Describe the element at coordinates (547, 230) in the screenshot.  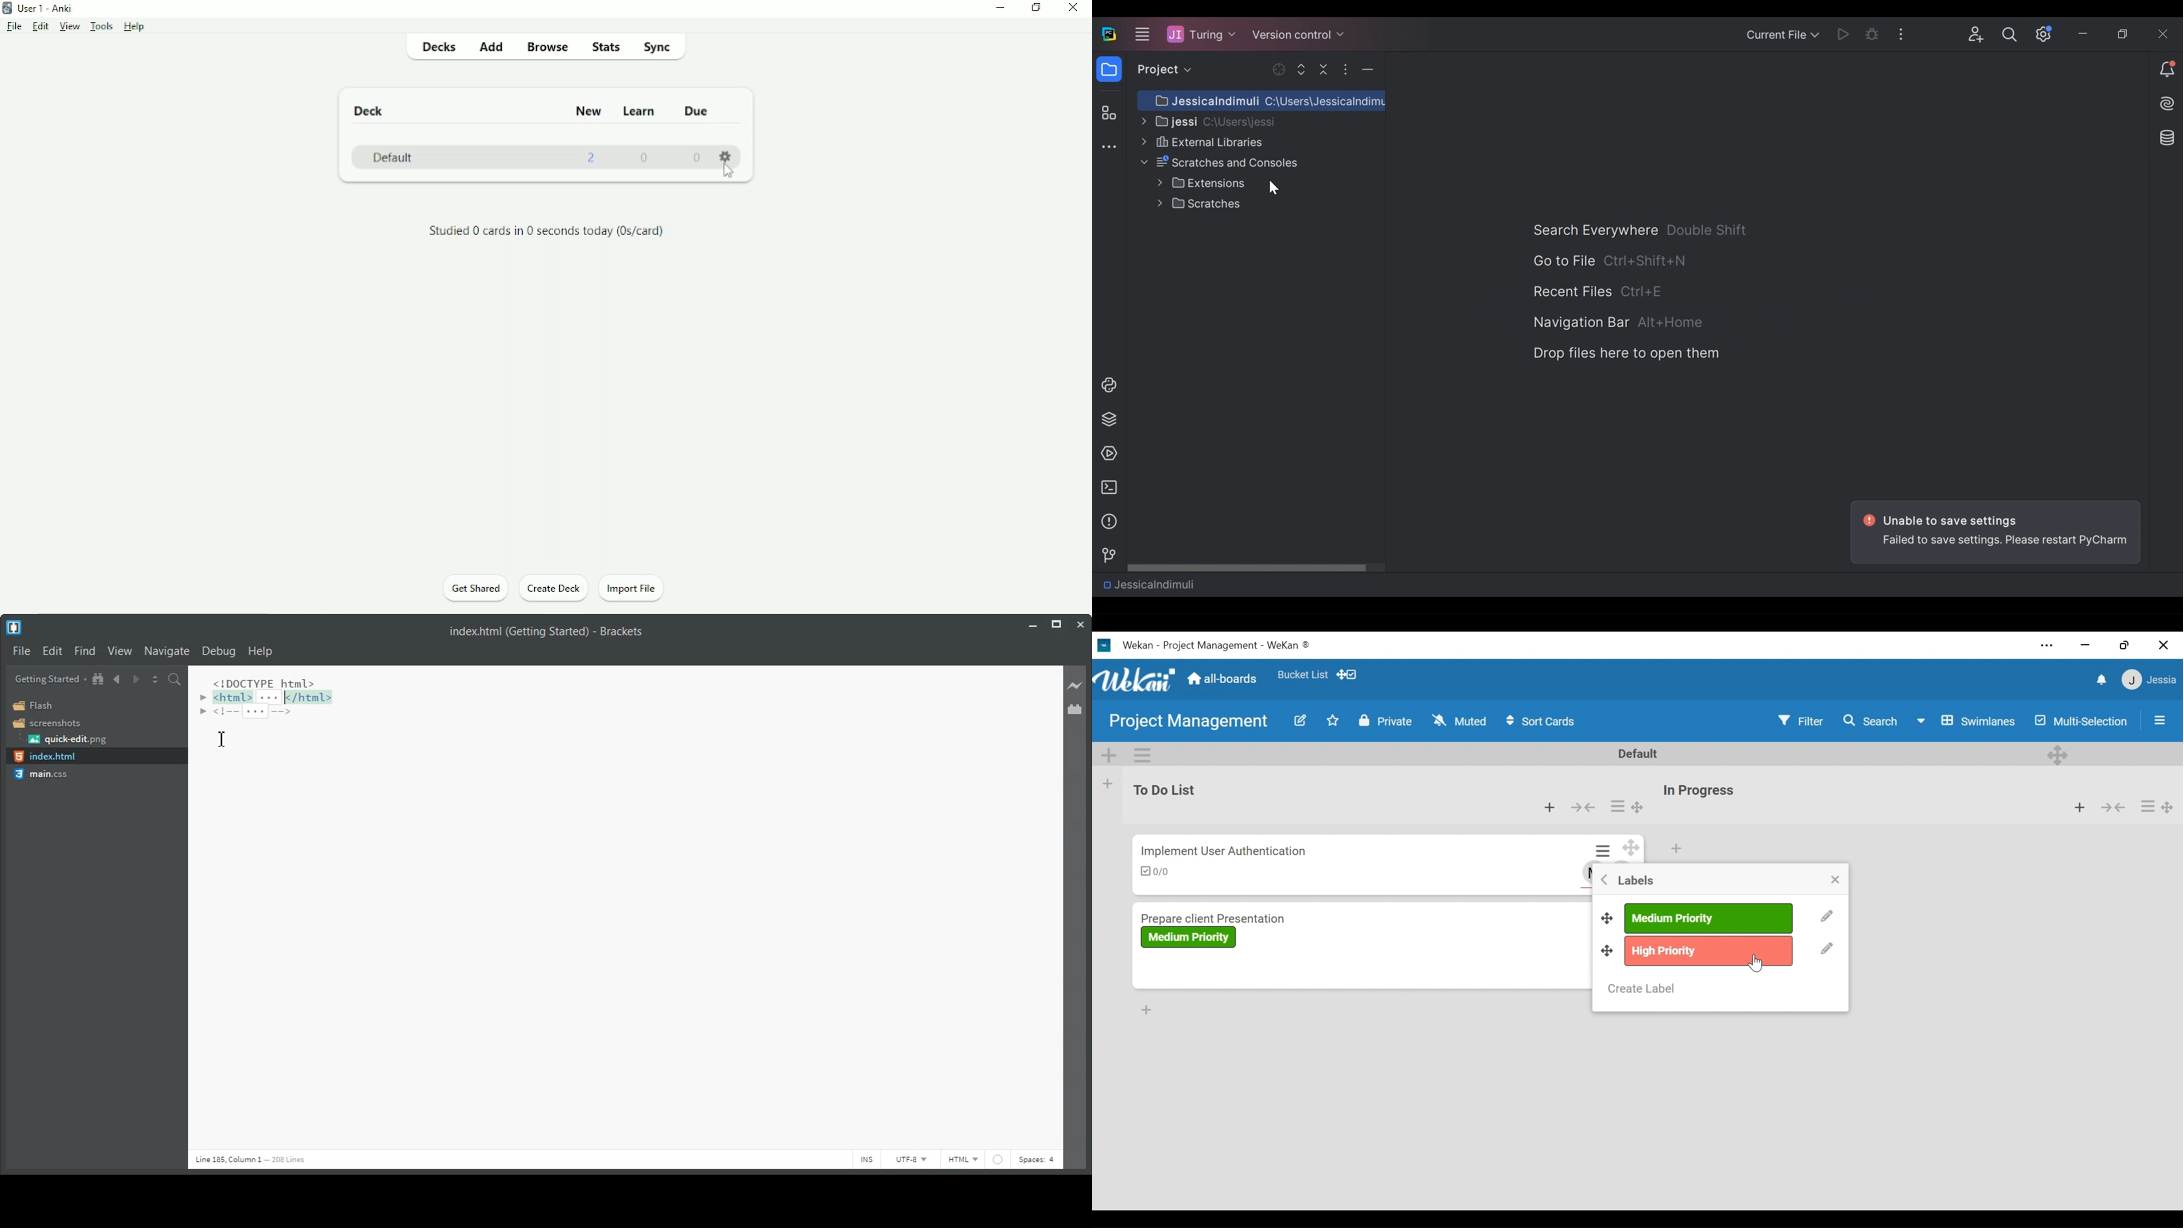
I see `Studied 0 cards in 0 seconds today.` at that location.